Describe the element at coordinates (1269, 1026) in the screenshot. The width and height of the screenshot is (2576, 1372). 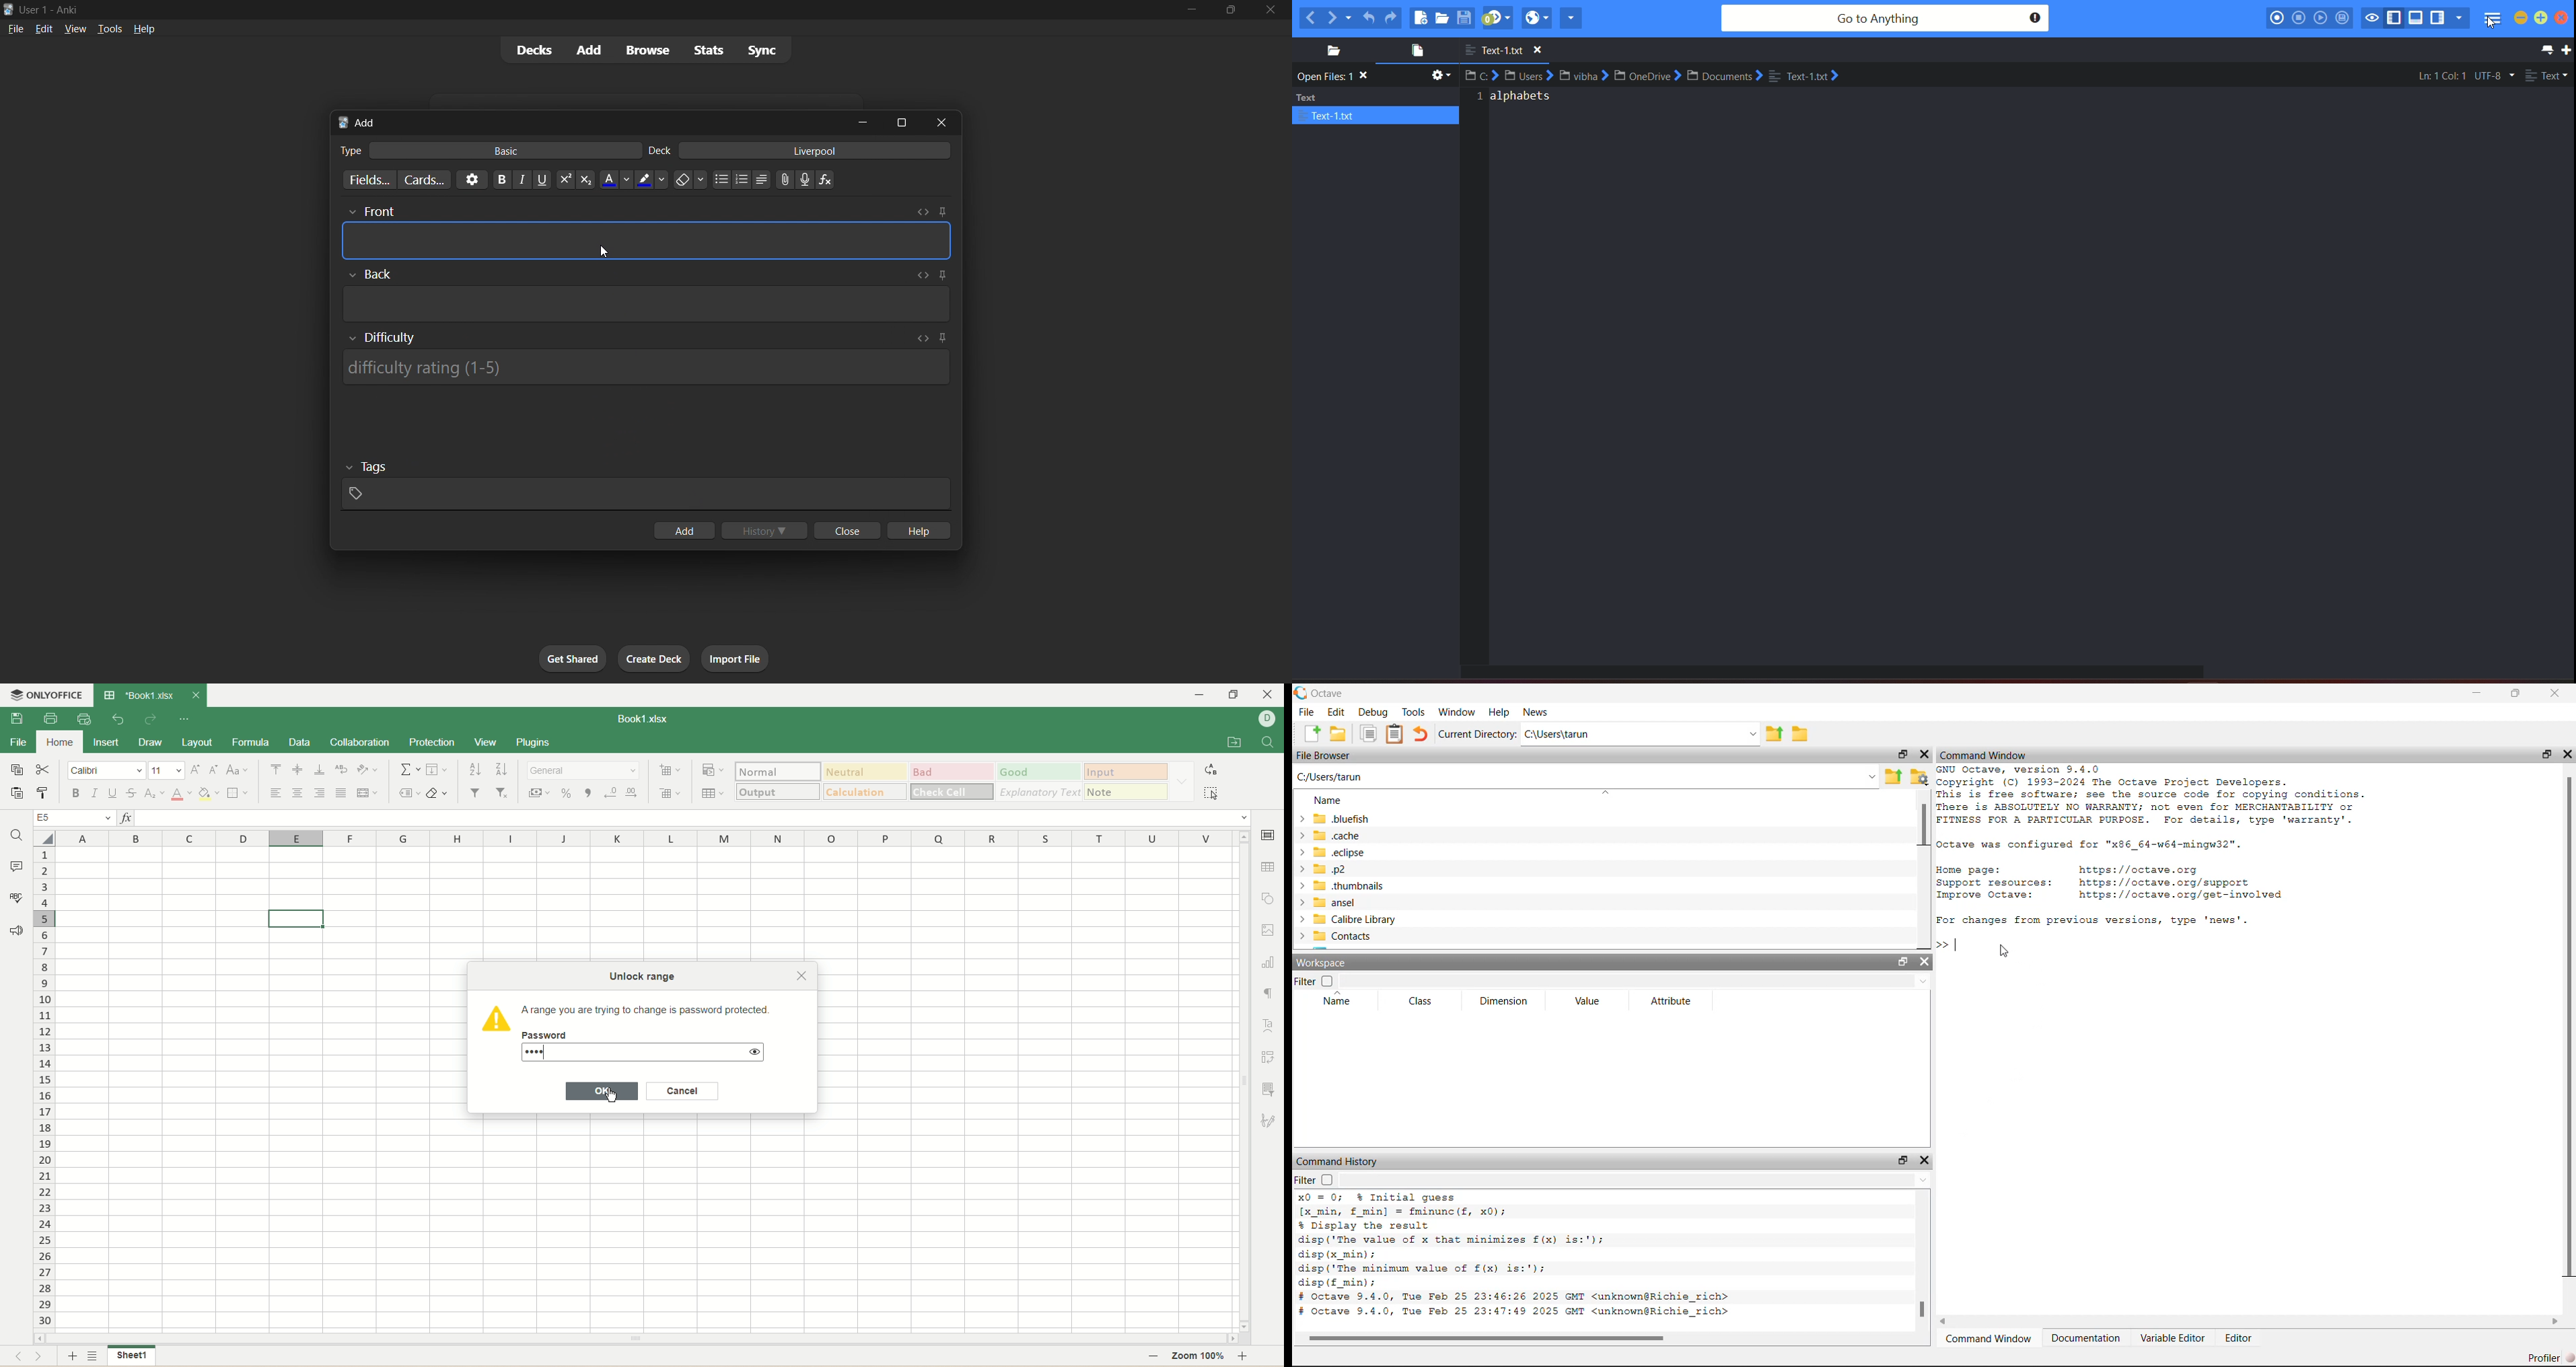
I see `text art settings` at that location.